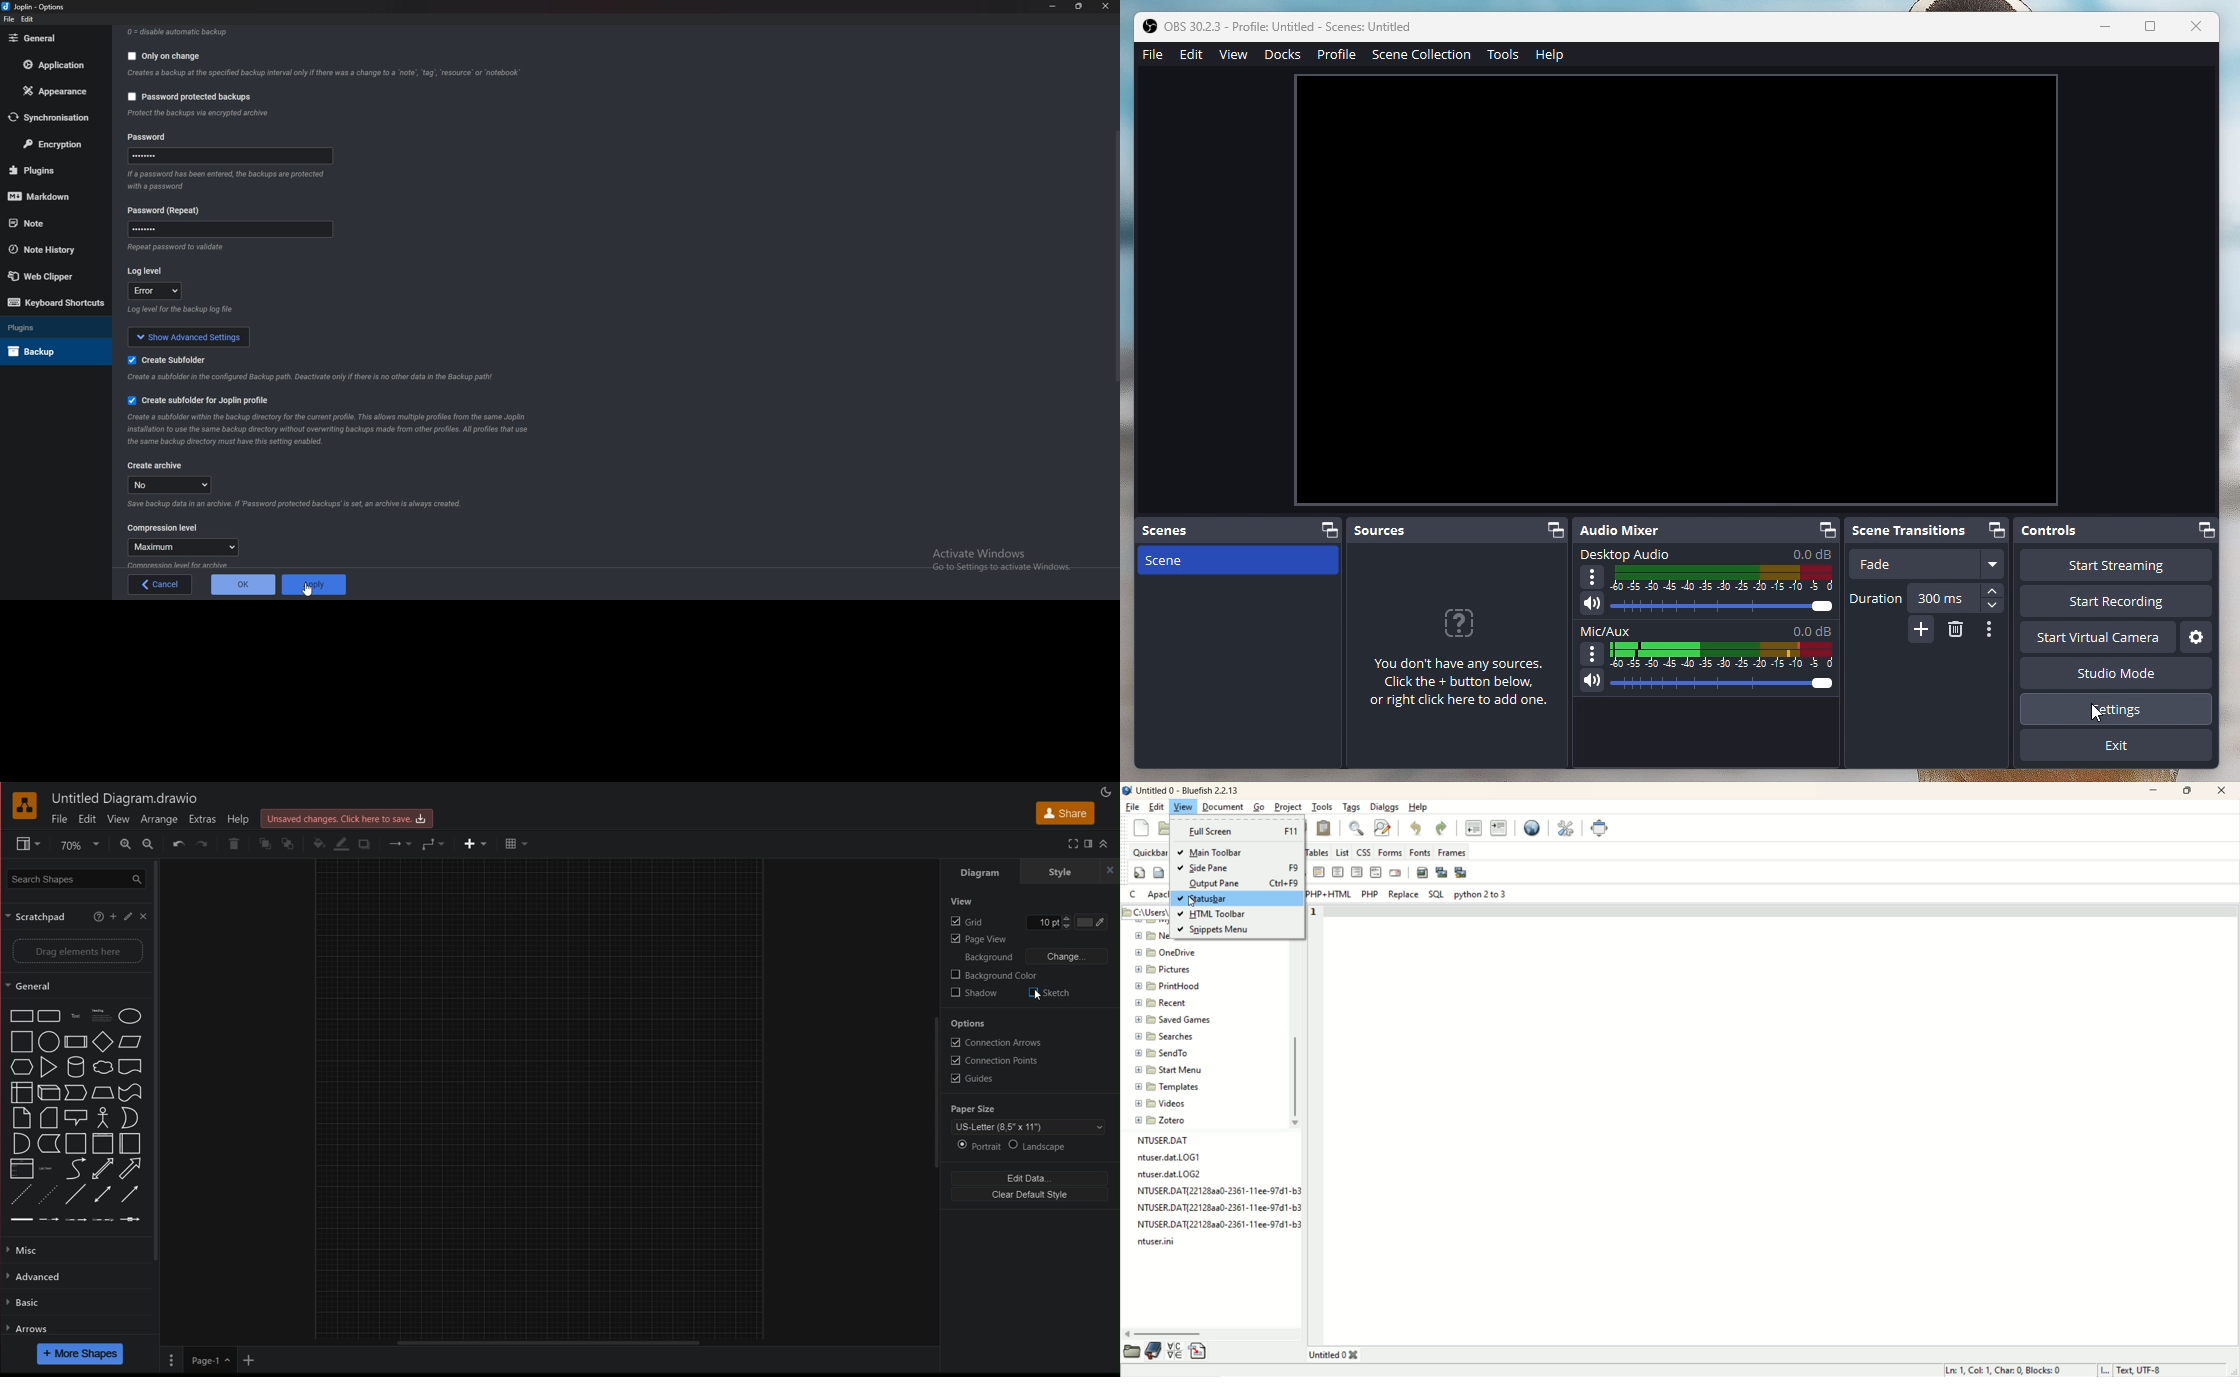  What do you see at coordinates (980, 1108) in the screenshot?
I see `Paper Size` at bounding box center [980, 1108].